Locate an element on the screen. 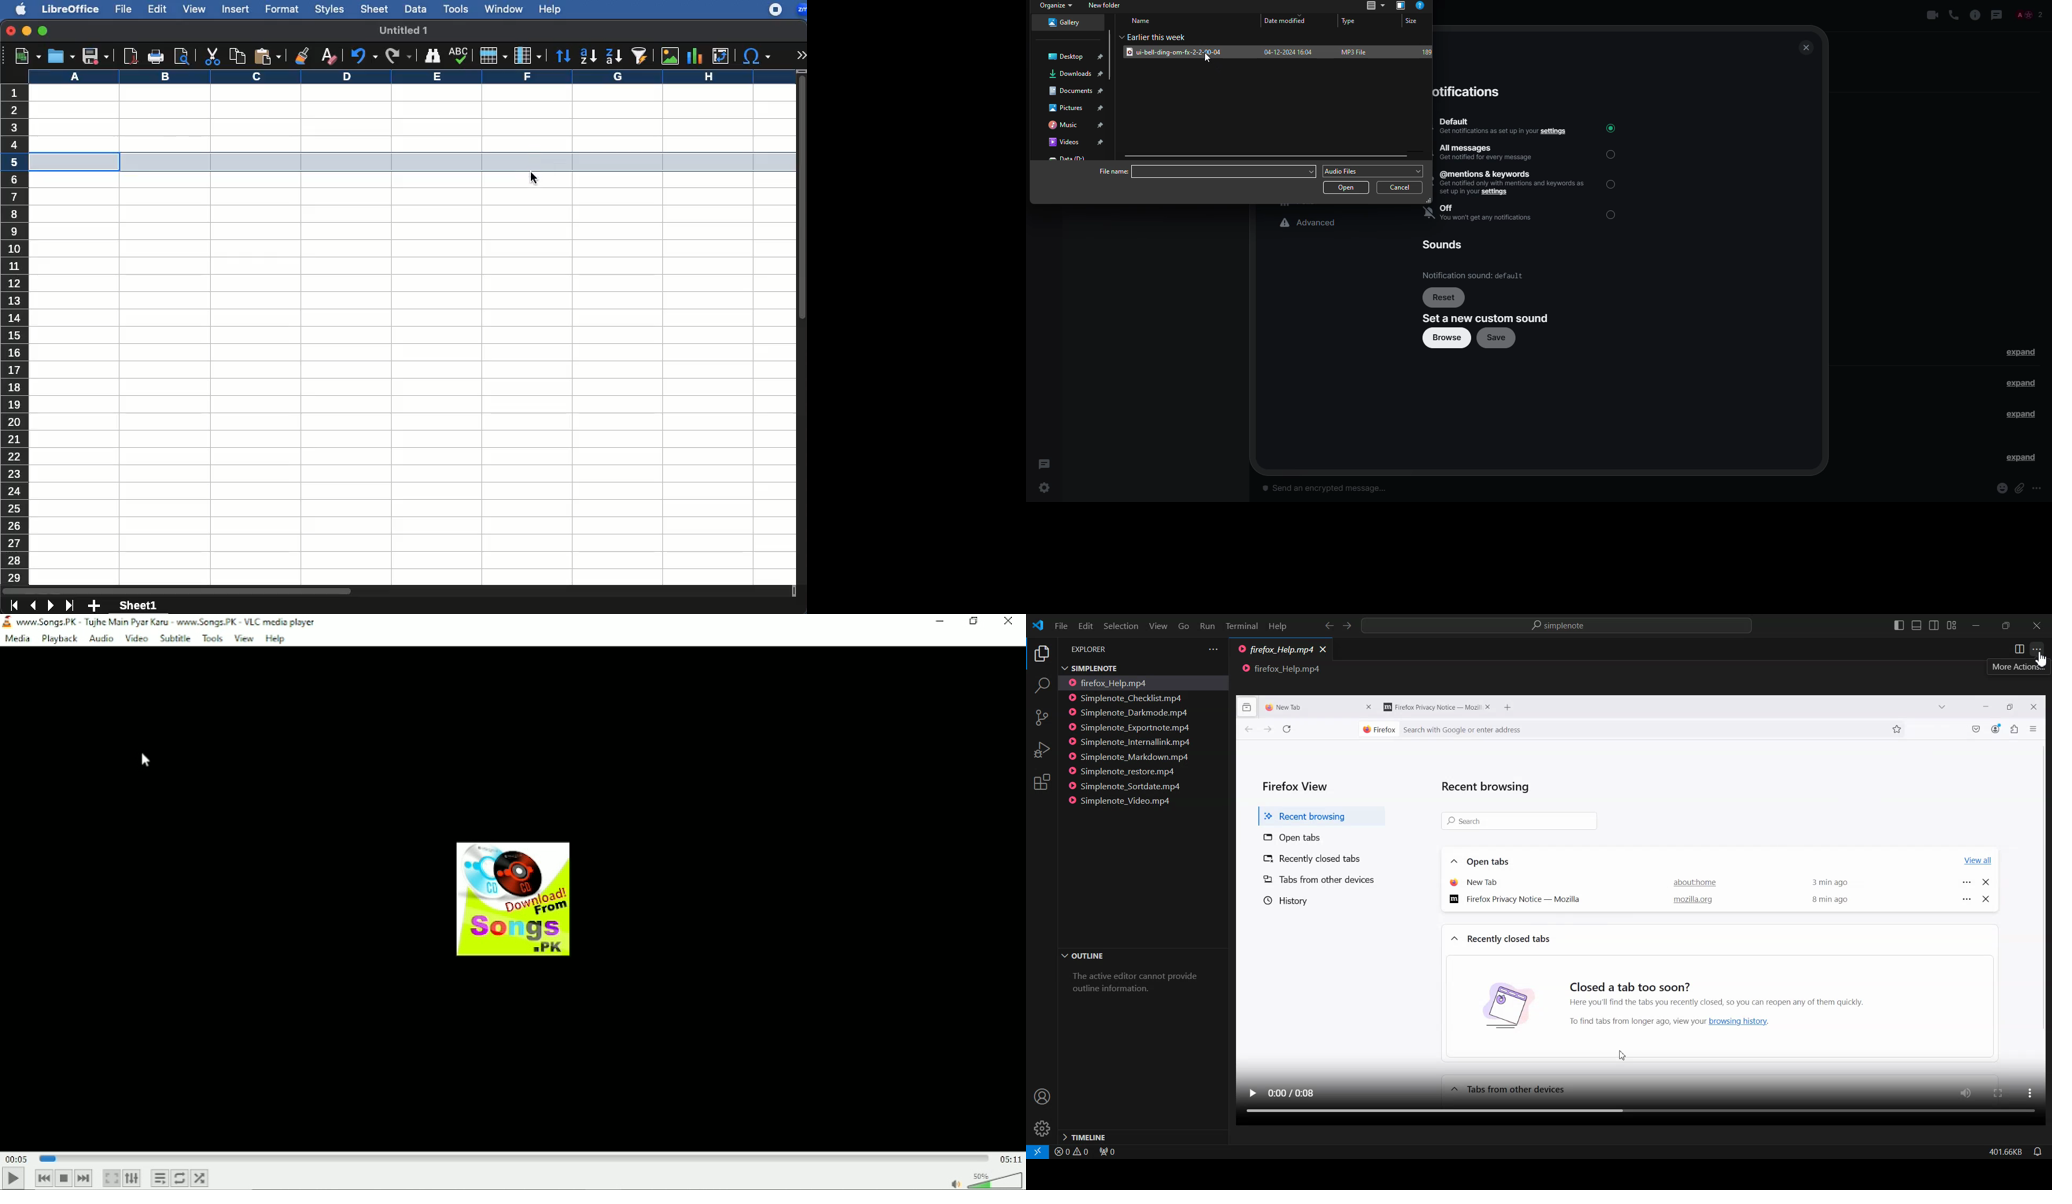  a Default
® Get notifications as set up in your settings is located at coordinates (1505, 124).